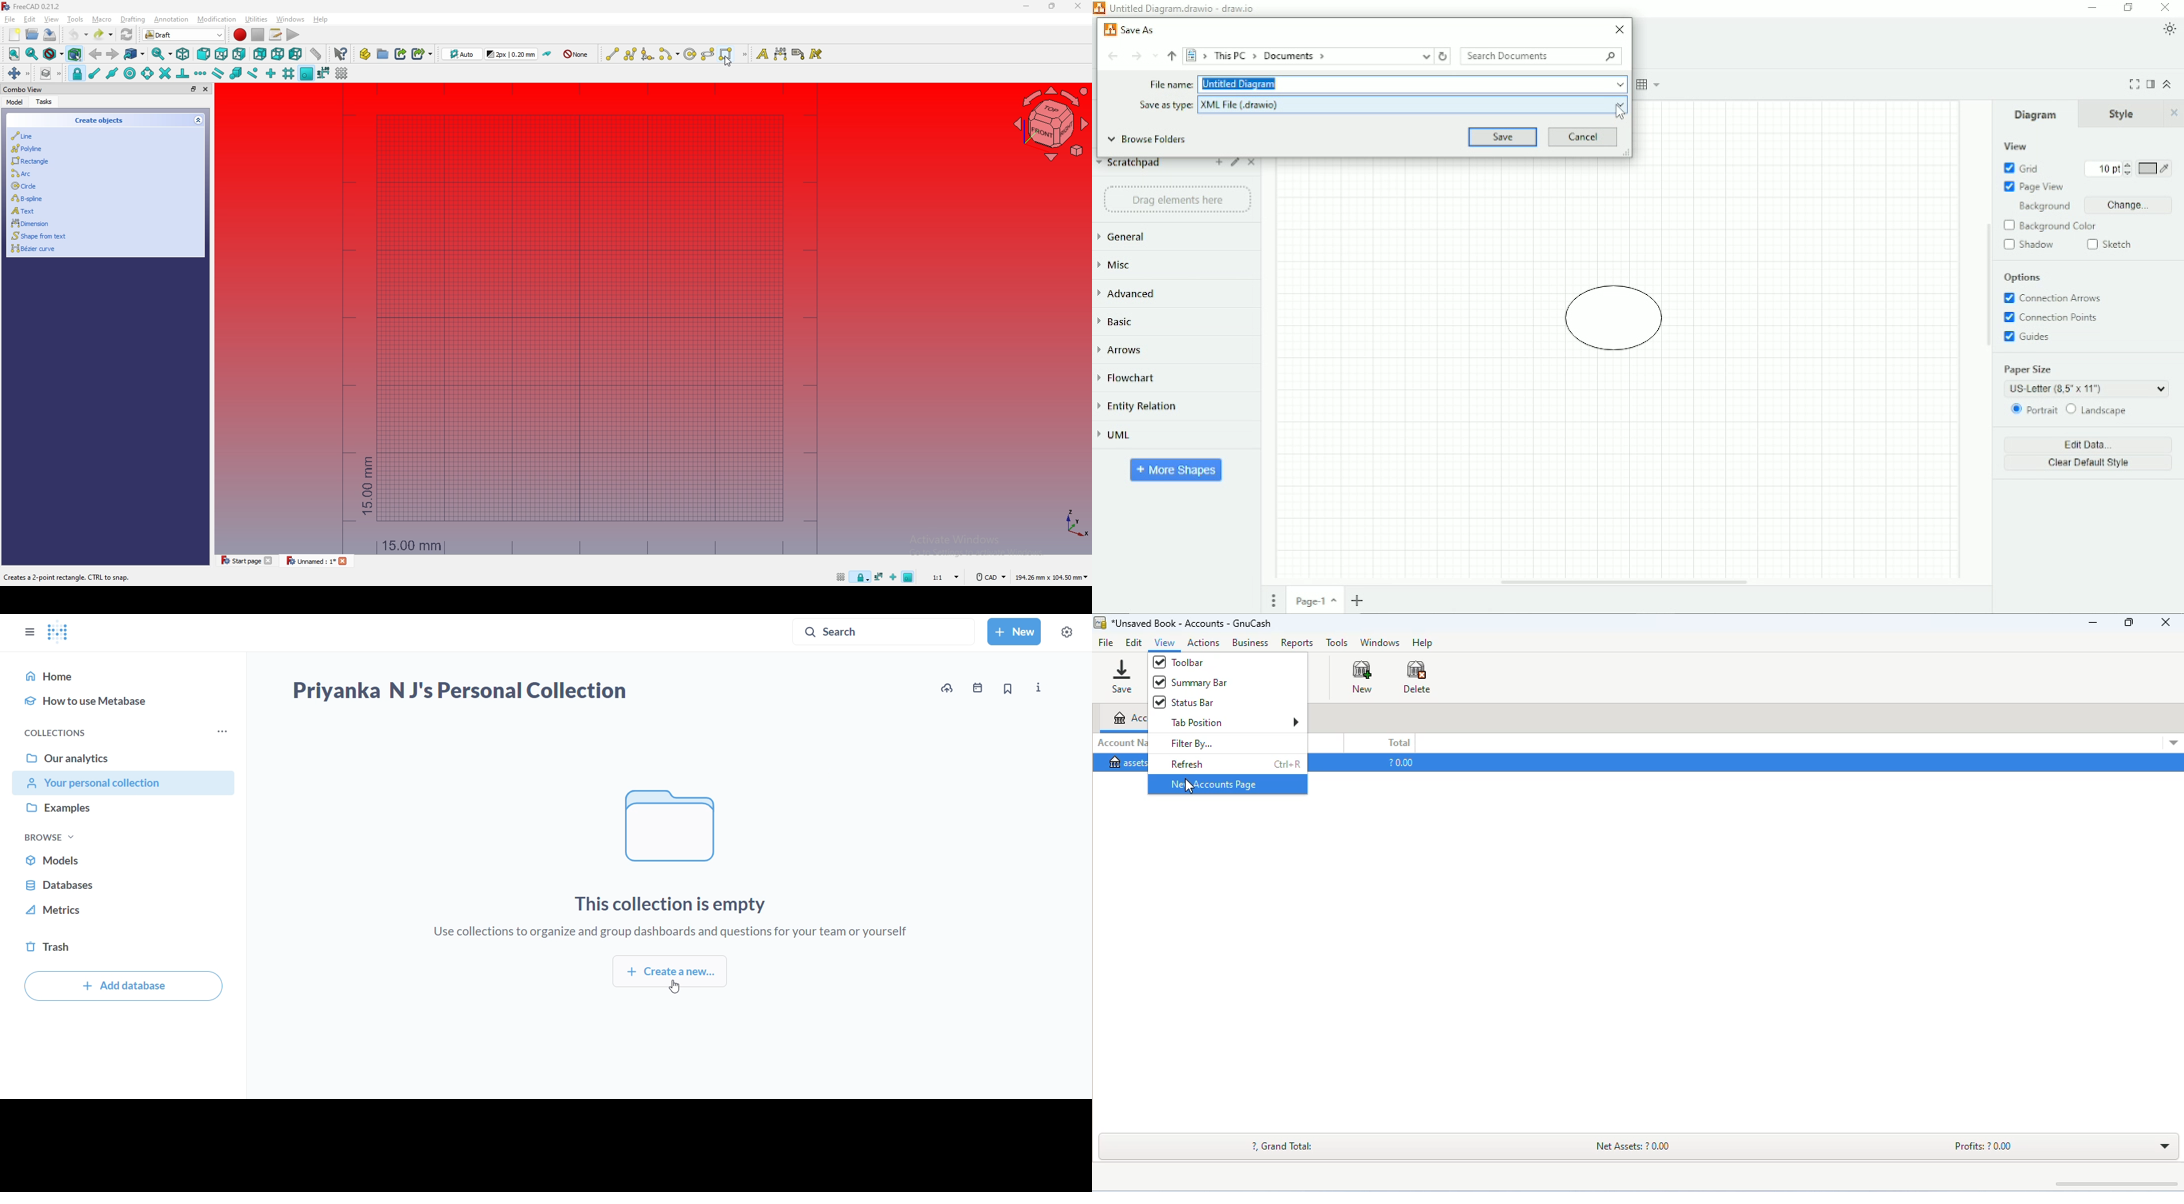 This screenshot has width=2184, height=1204. I want to click on > This PC > Documents >, so click(1308, 56).